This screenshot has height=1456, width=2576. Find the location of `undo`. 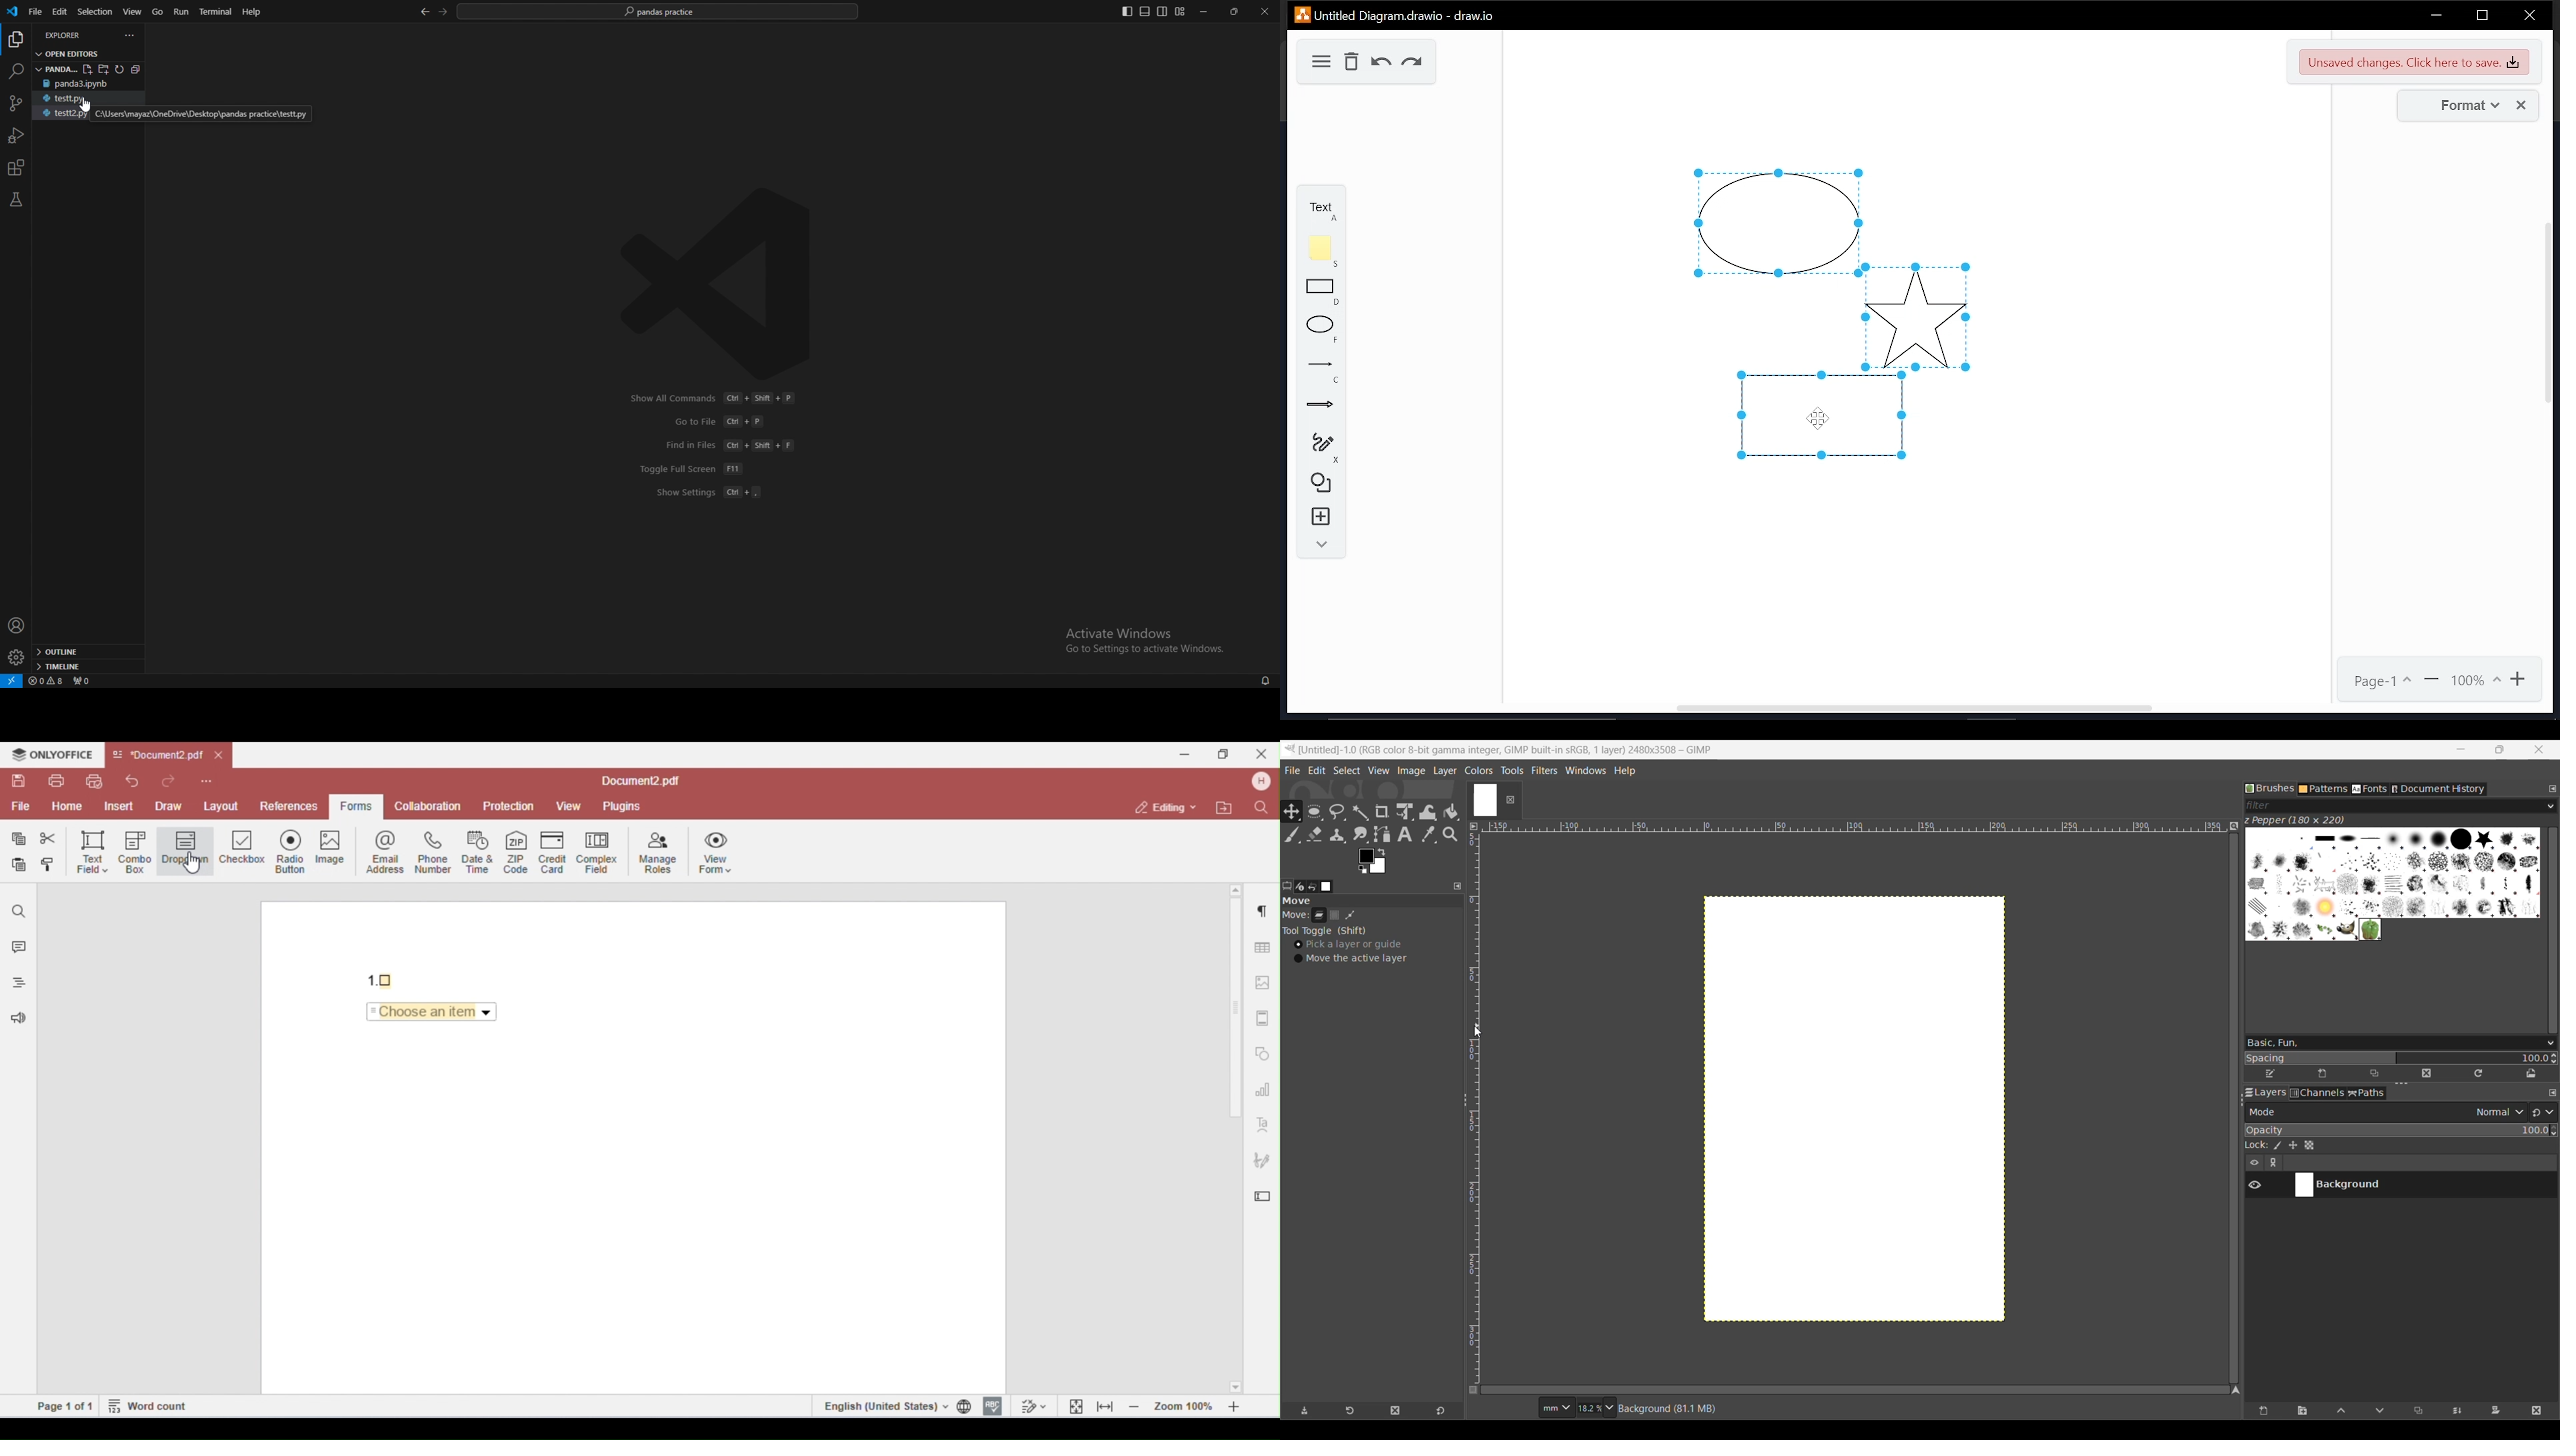

undo is located at coordinates (1382, 63).